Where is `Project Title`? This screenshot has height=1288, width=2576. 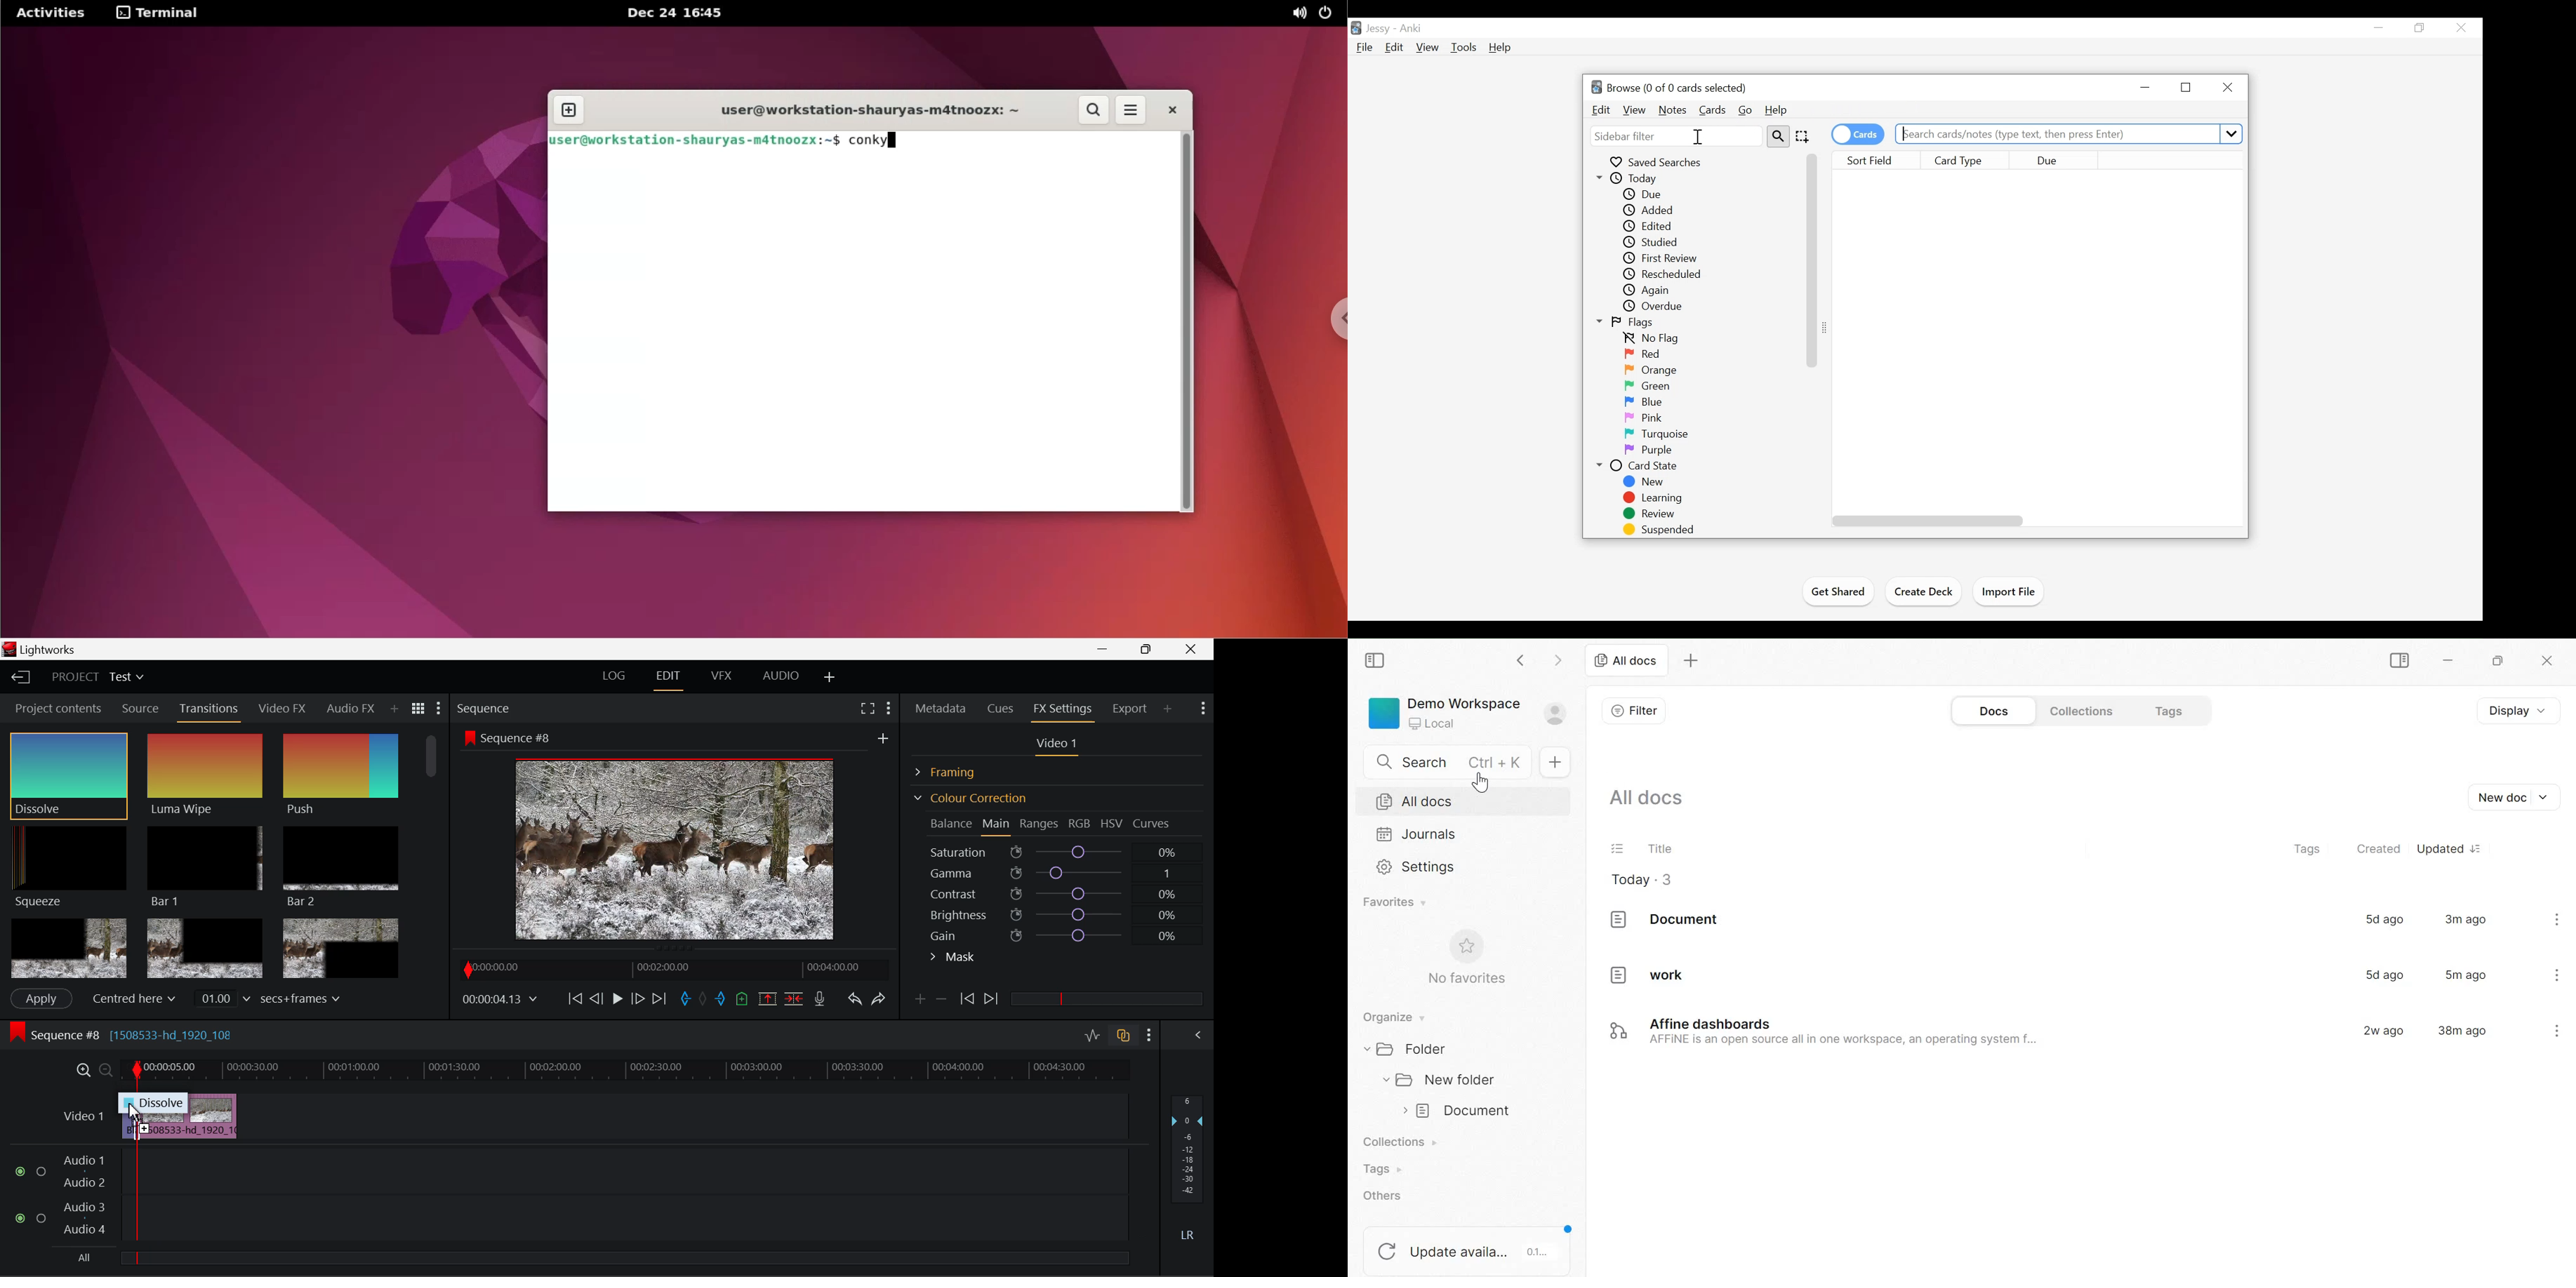 Project Title is located at coordinates (98, 678).